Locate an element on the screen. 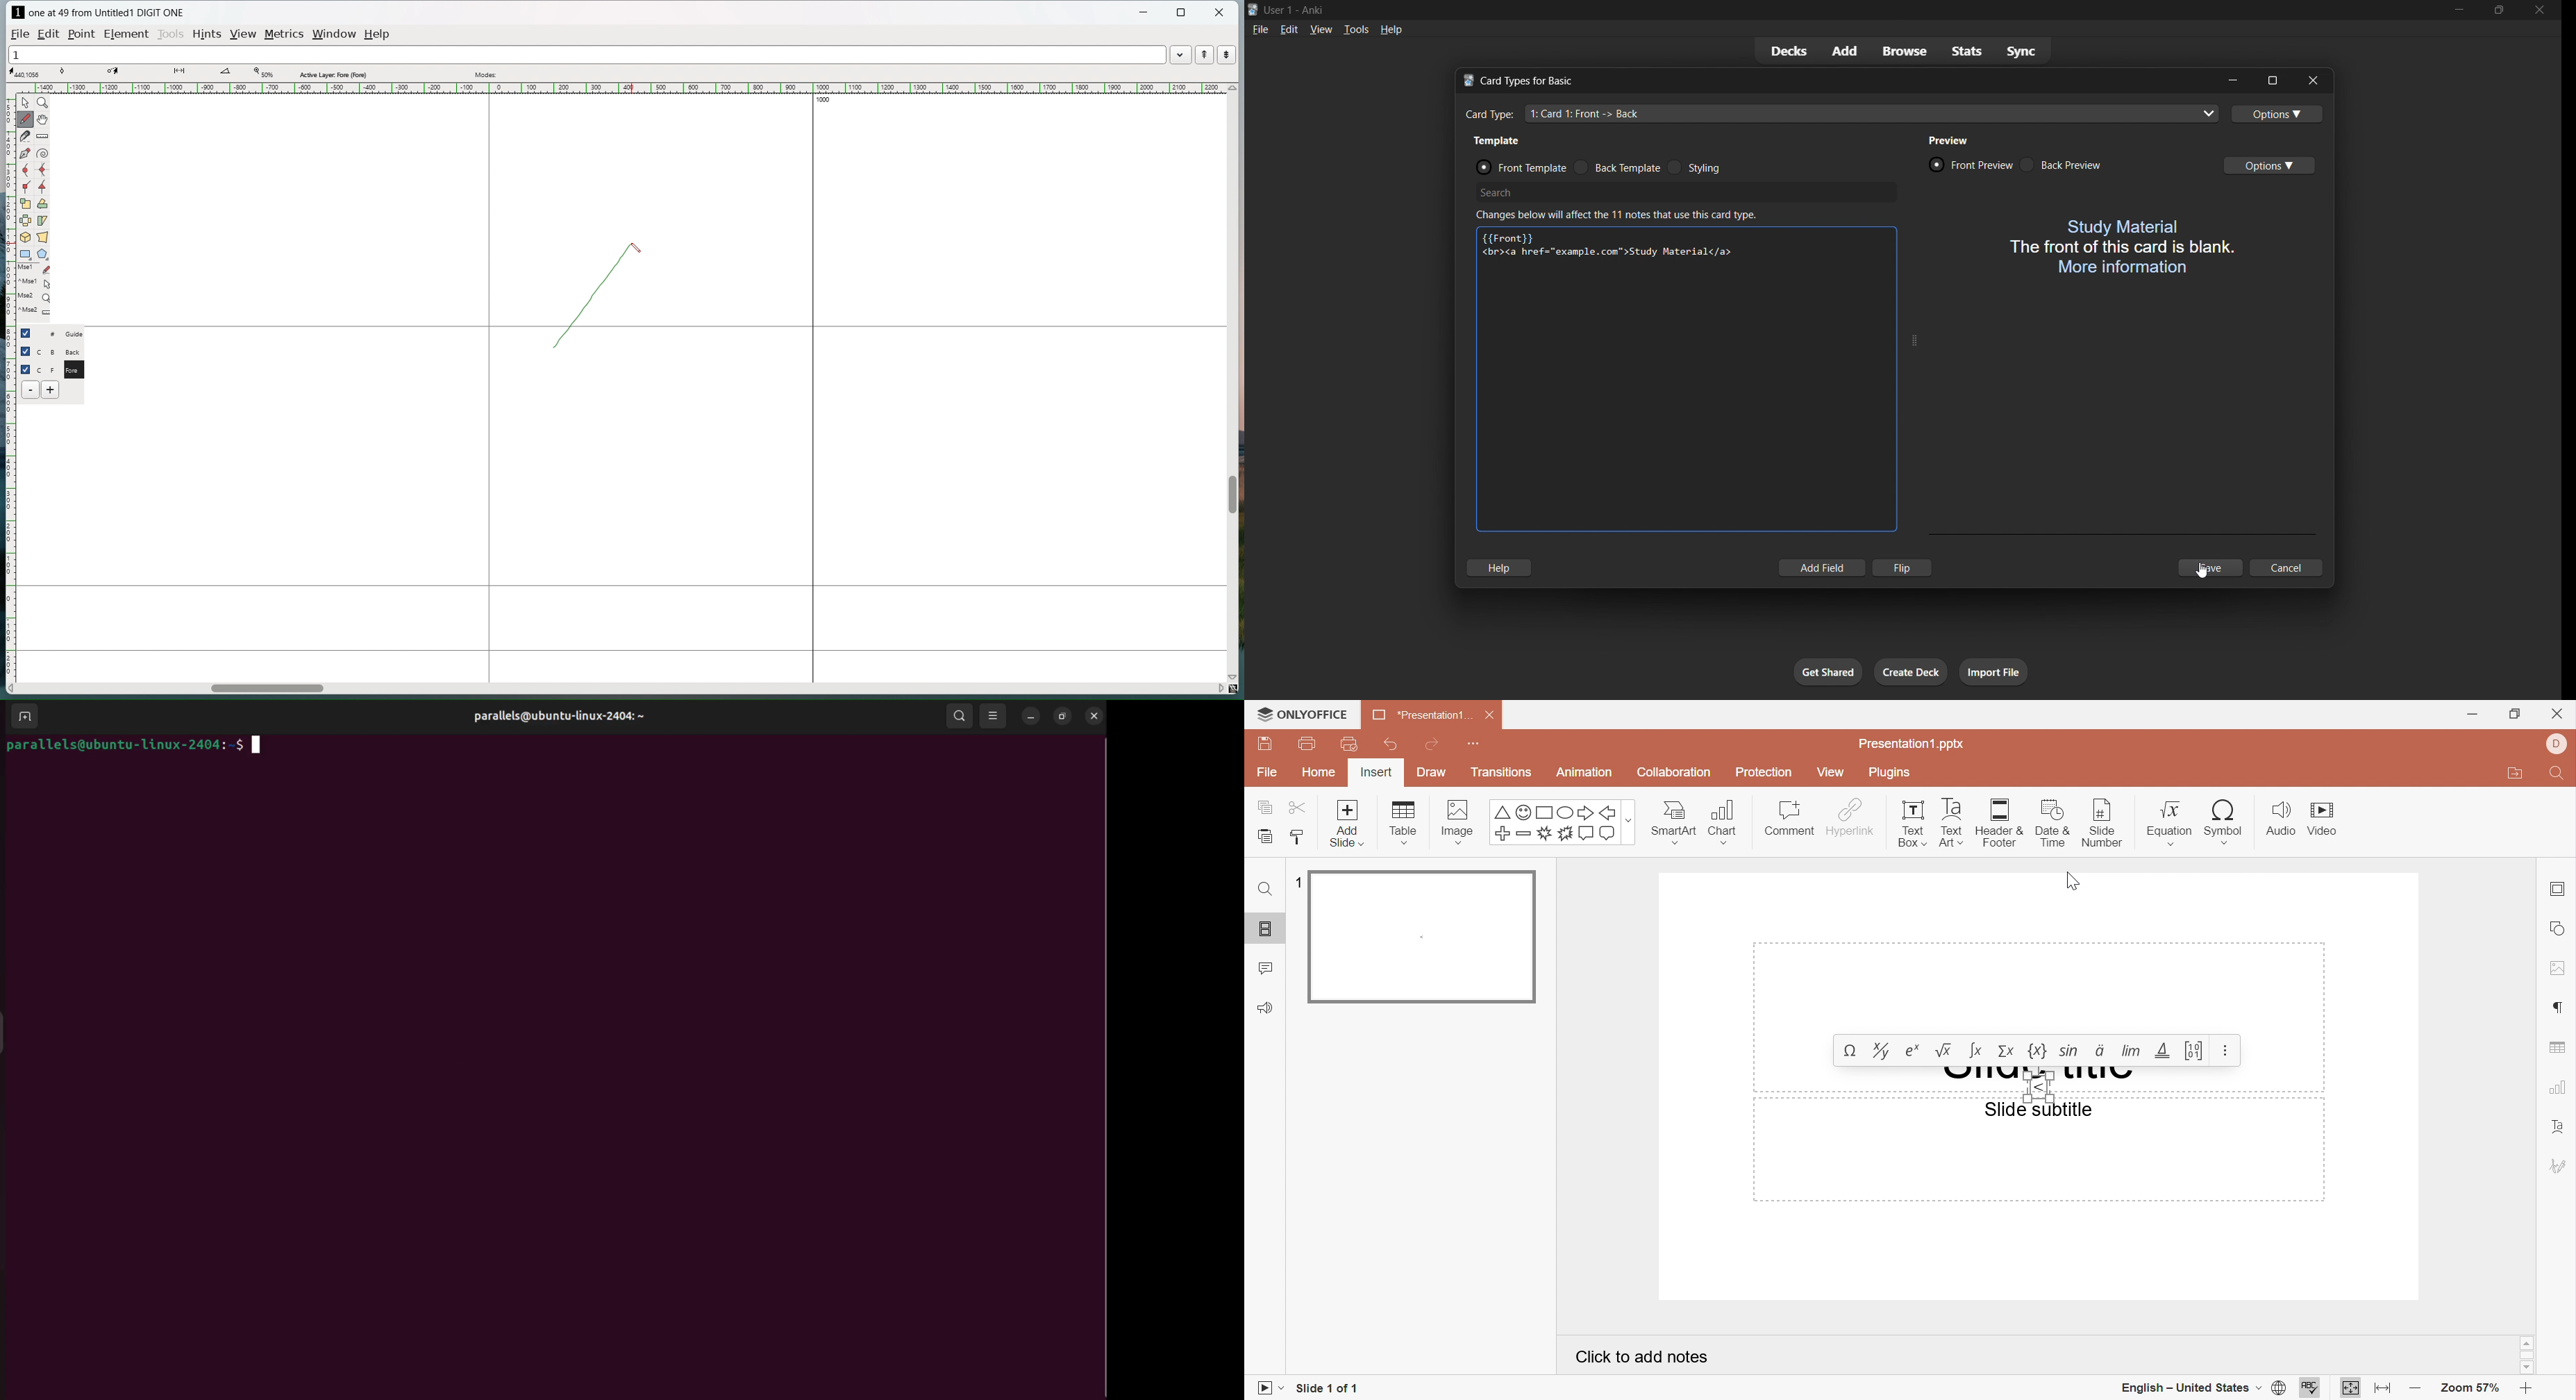  Save is located at coordinates (1274, 743).